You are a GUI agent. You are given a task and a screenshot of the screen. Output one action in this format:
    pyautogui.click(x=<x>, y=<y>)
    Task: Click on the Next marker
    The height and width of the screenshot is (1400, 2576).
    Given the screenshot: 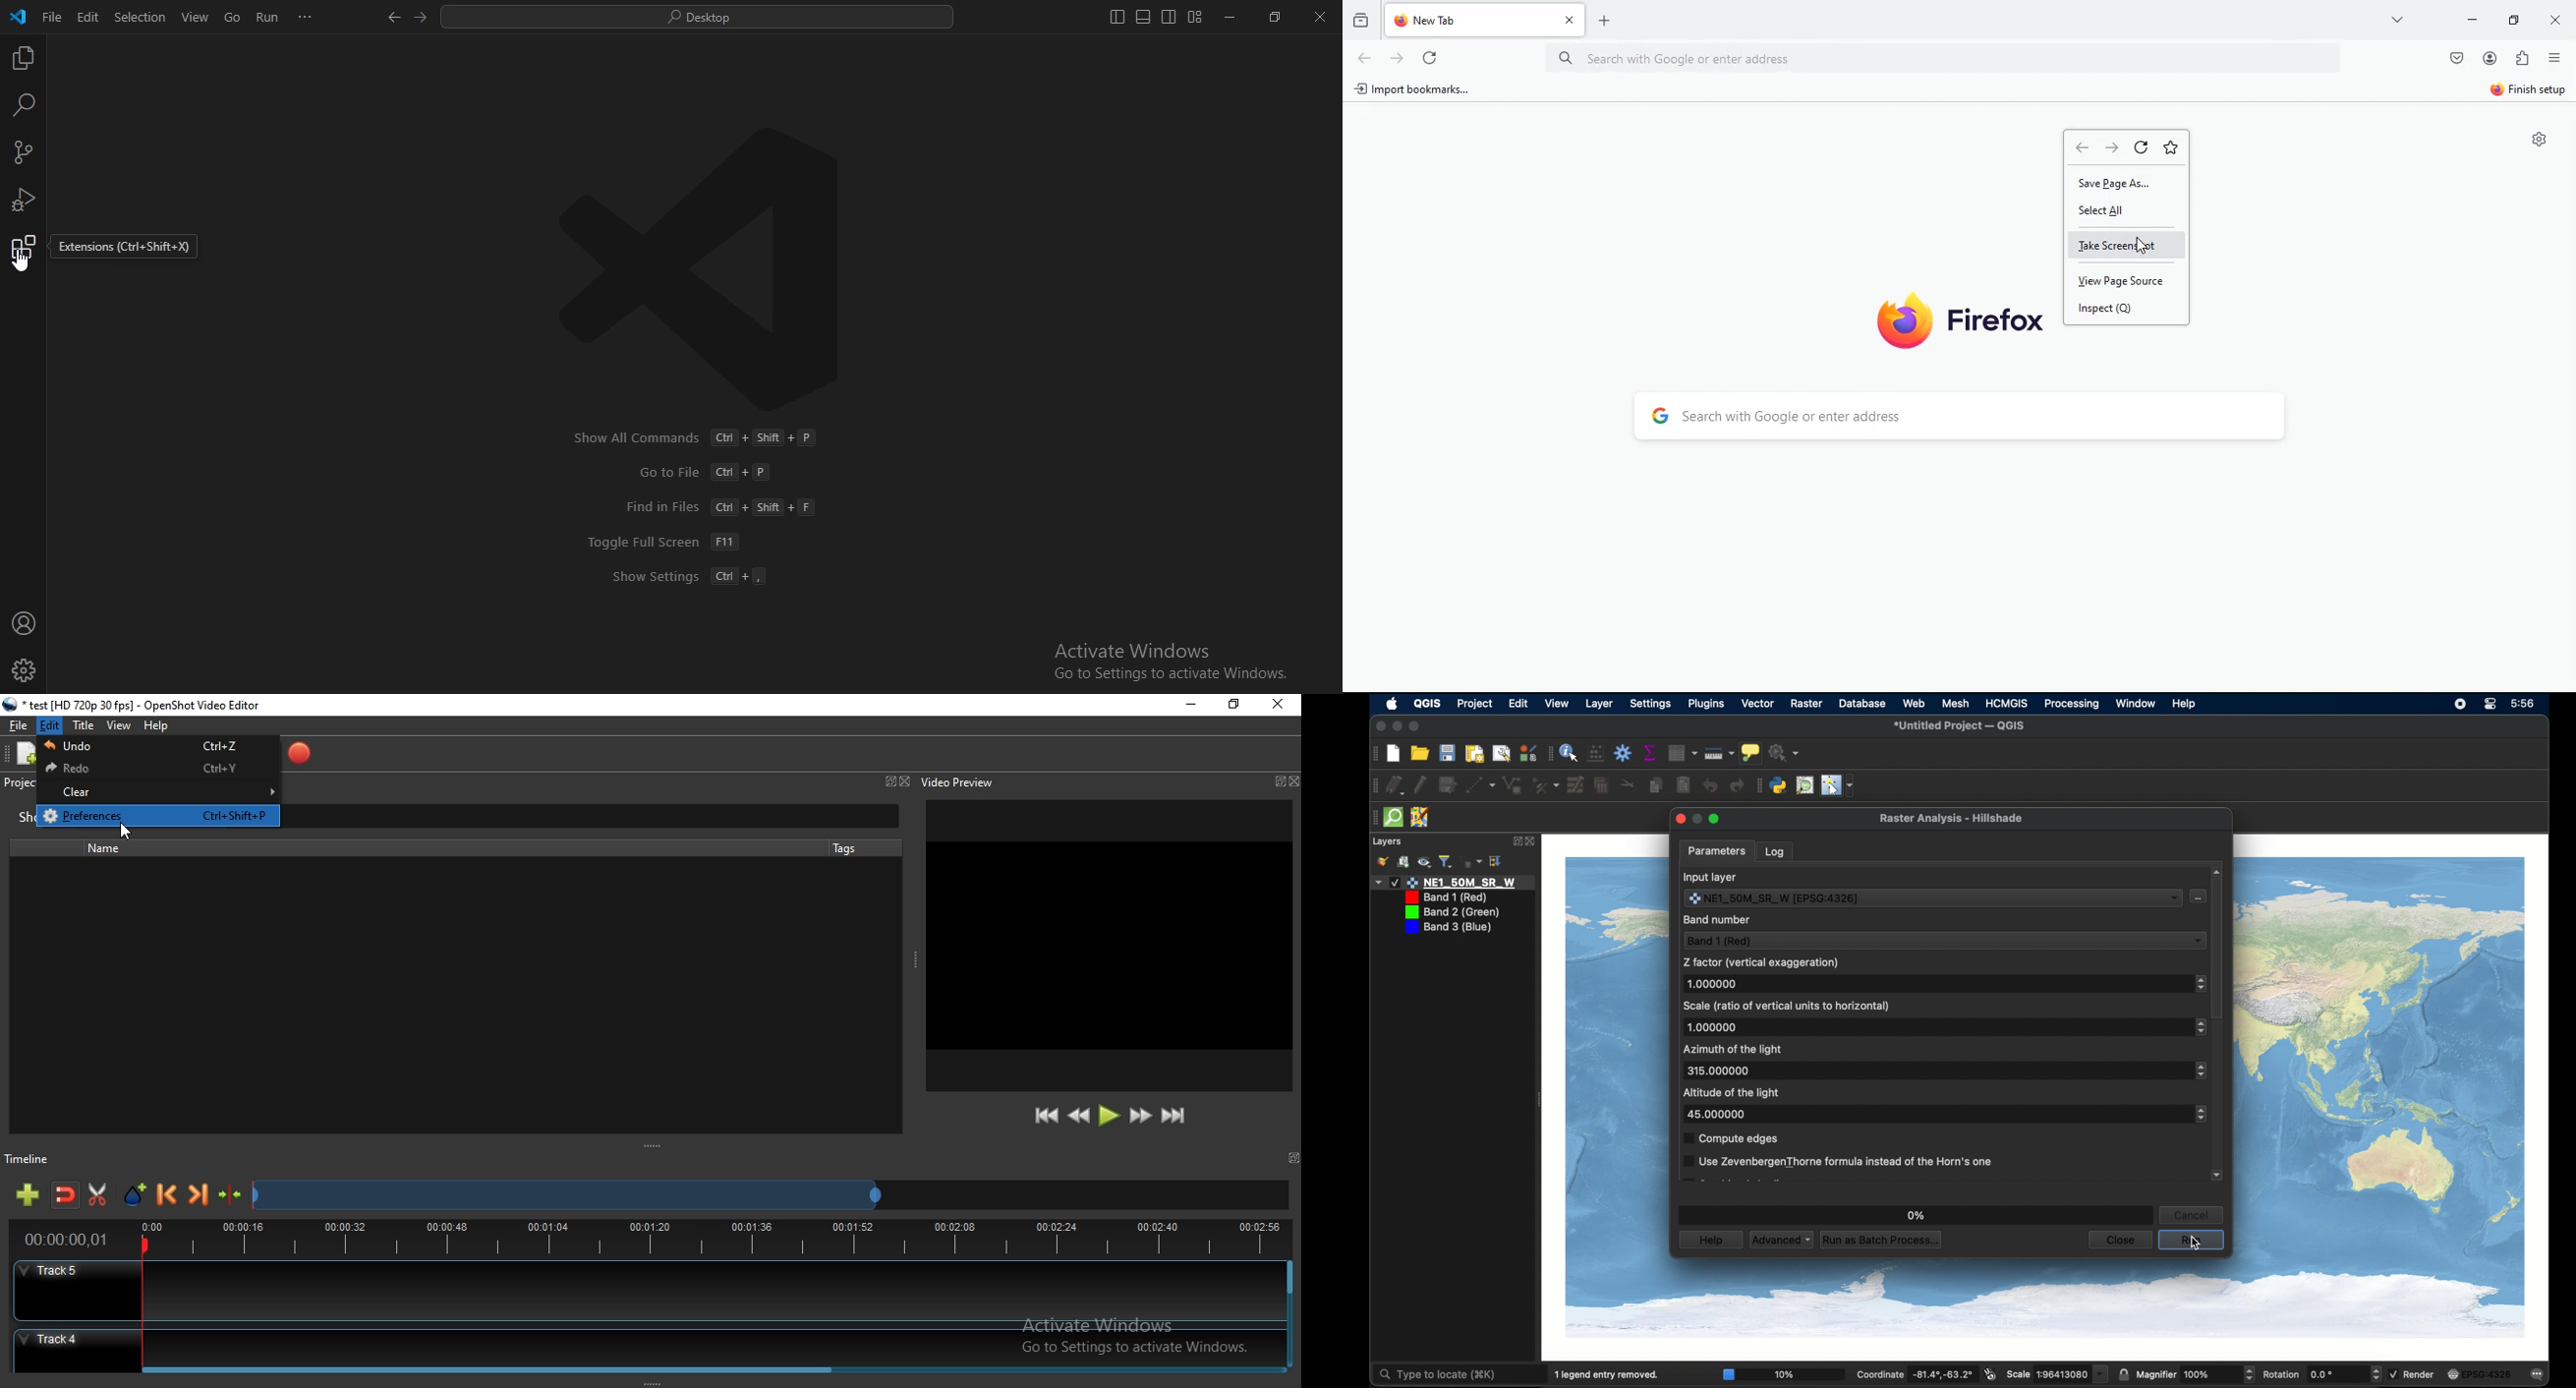 What is the action you would take?
    pyautogui.click(x=199, y=1197)
    